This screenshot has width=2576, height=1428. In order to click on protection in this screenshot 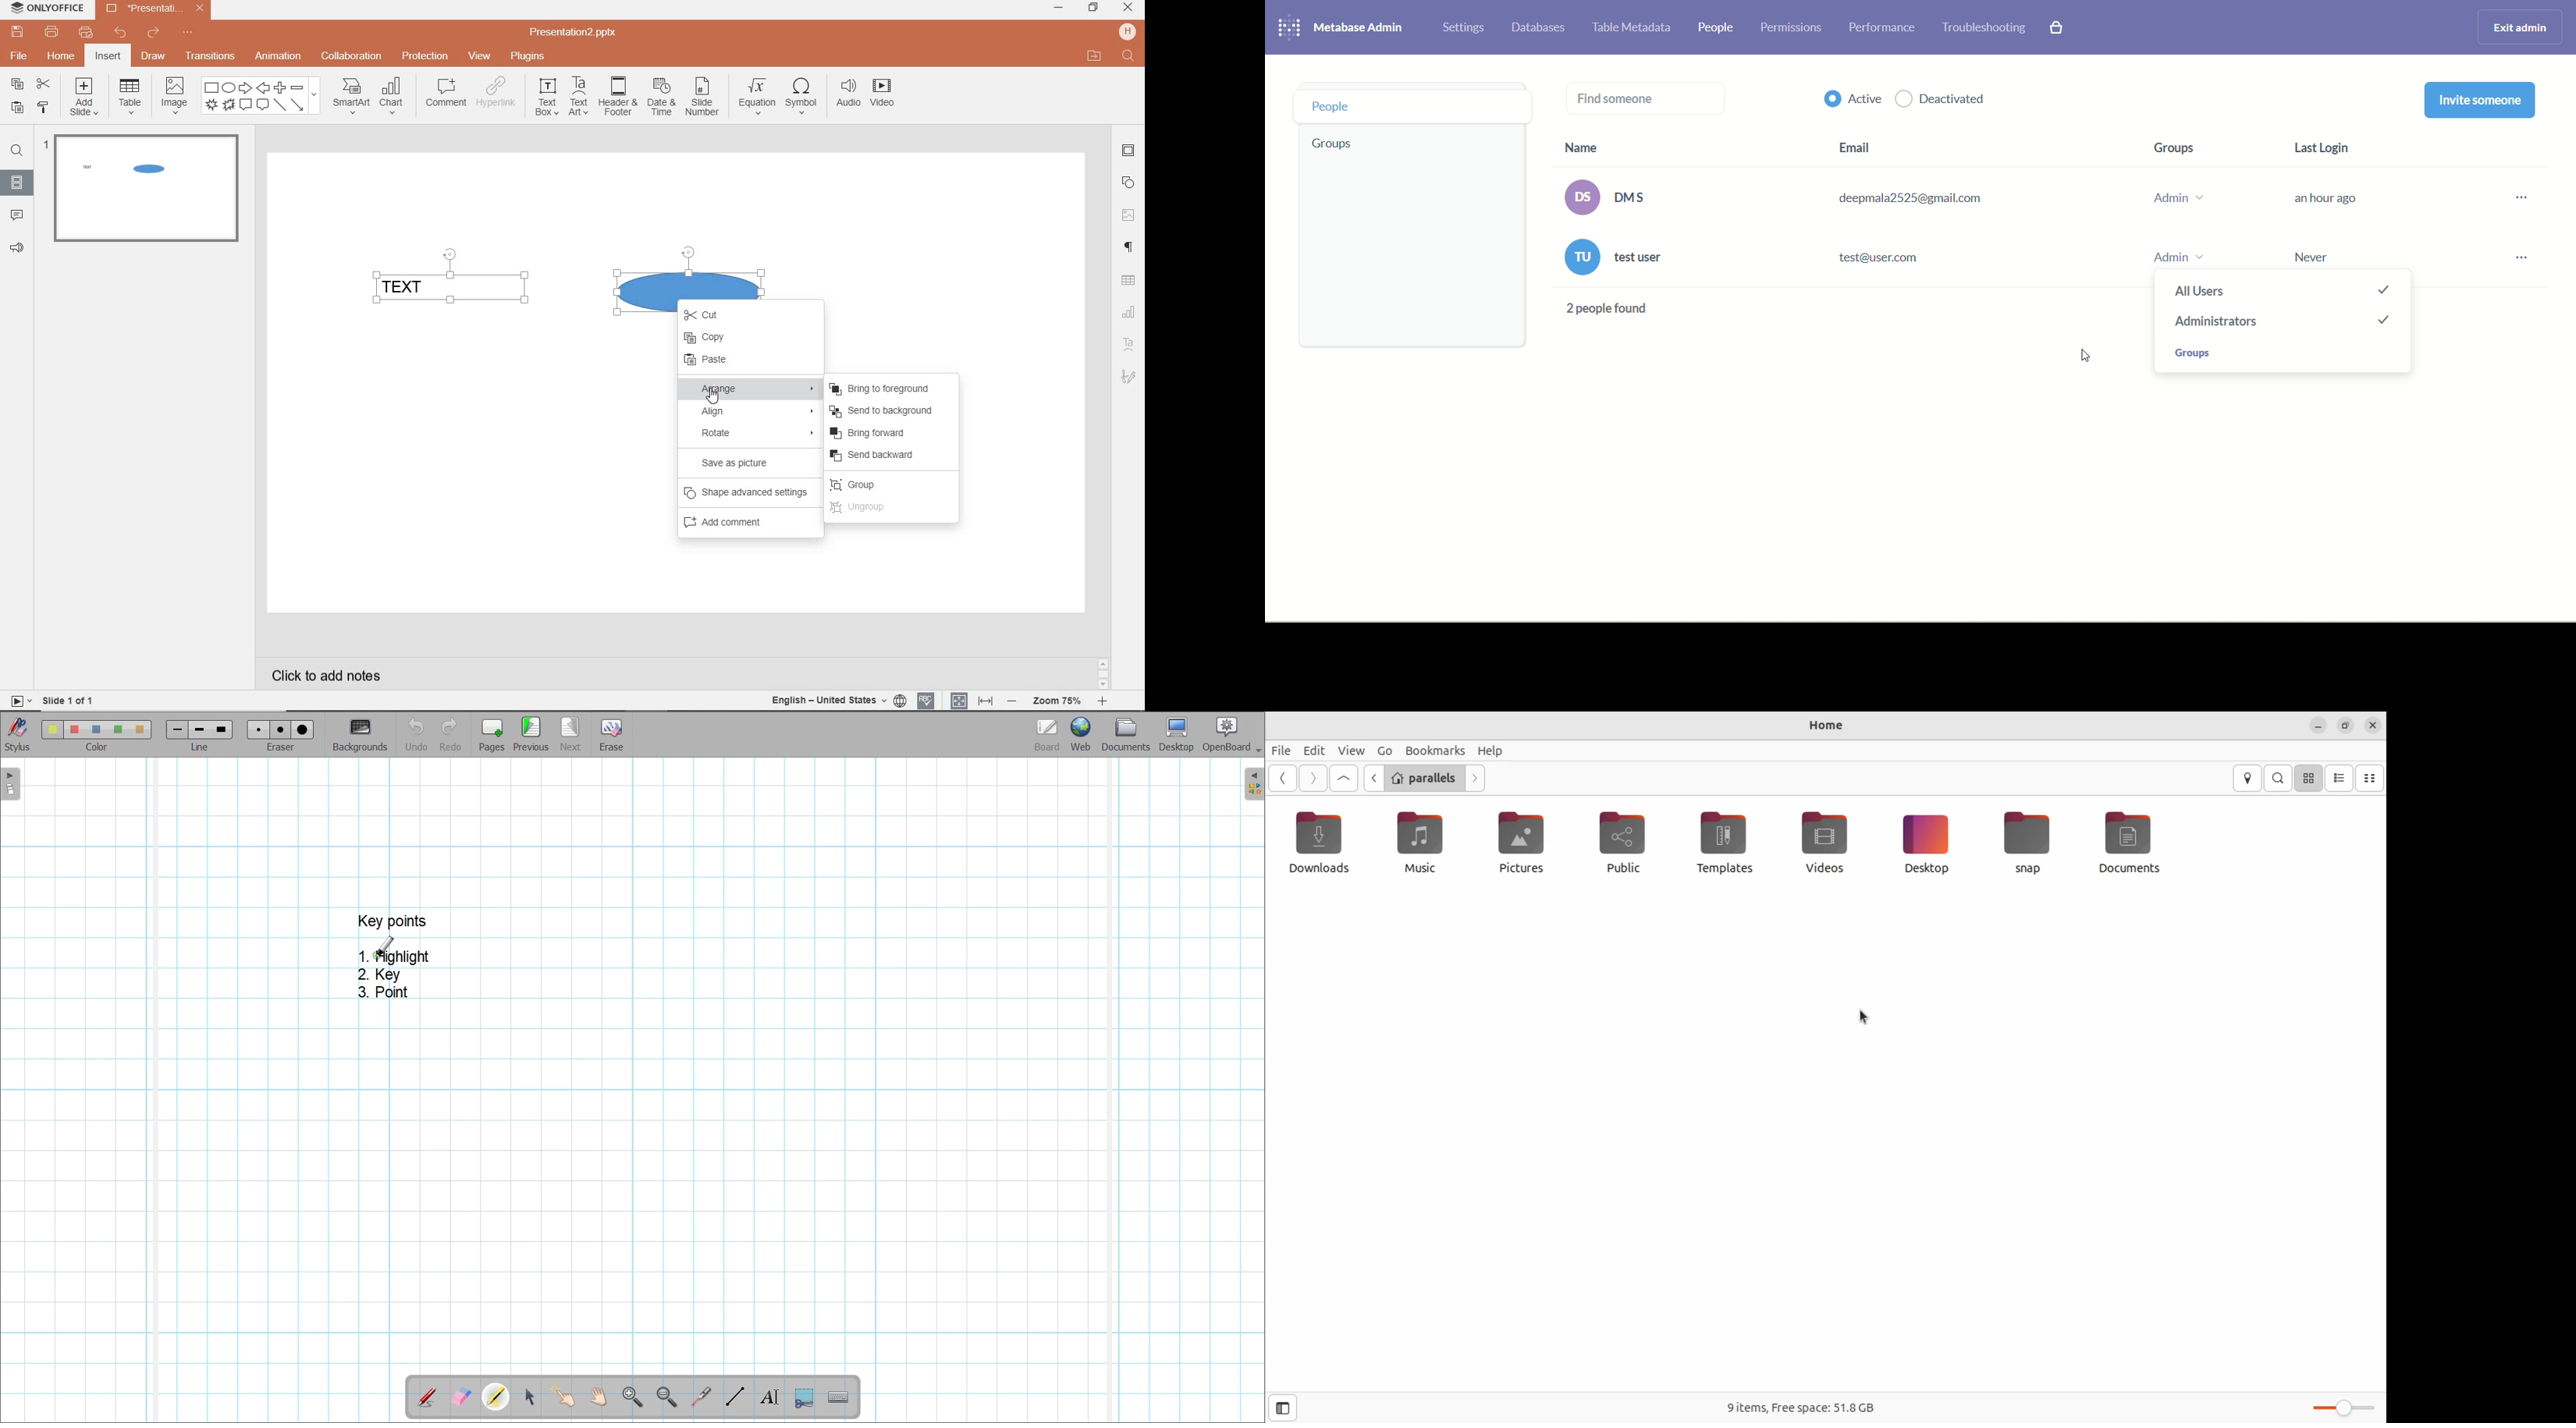, I will do `click(425, 56)`.